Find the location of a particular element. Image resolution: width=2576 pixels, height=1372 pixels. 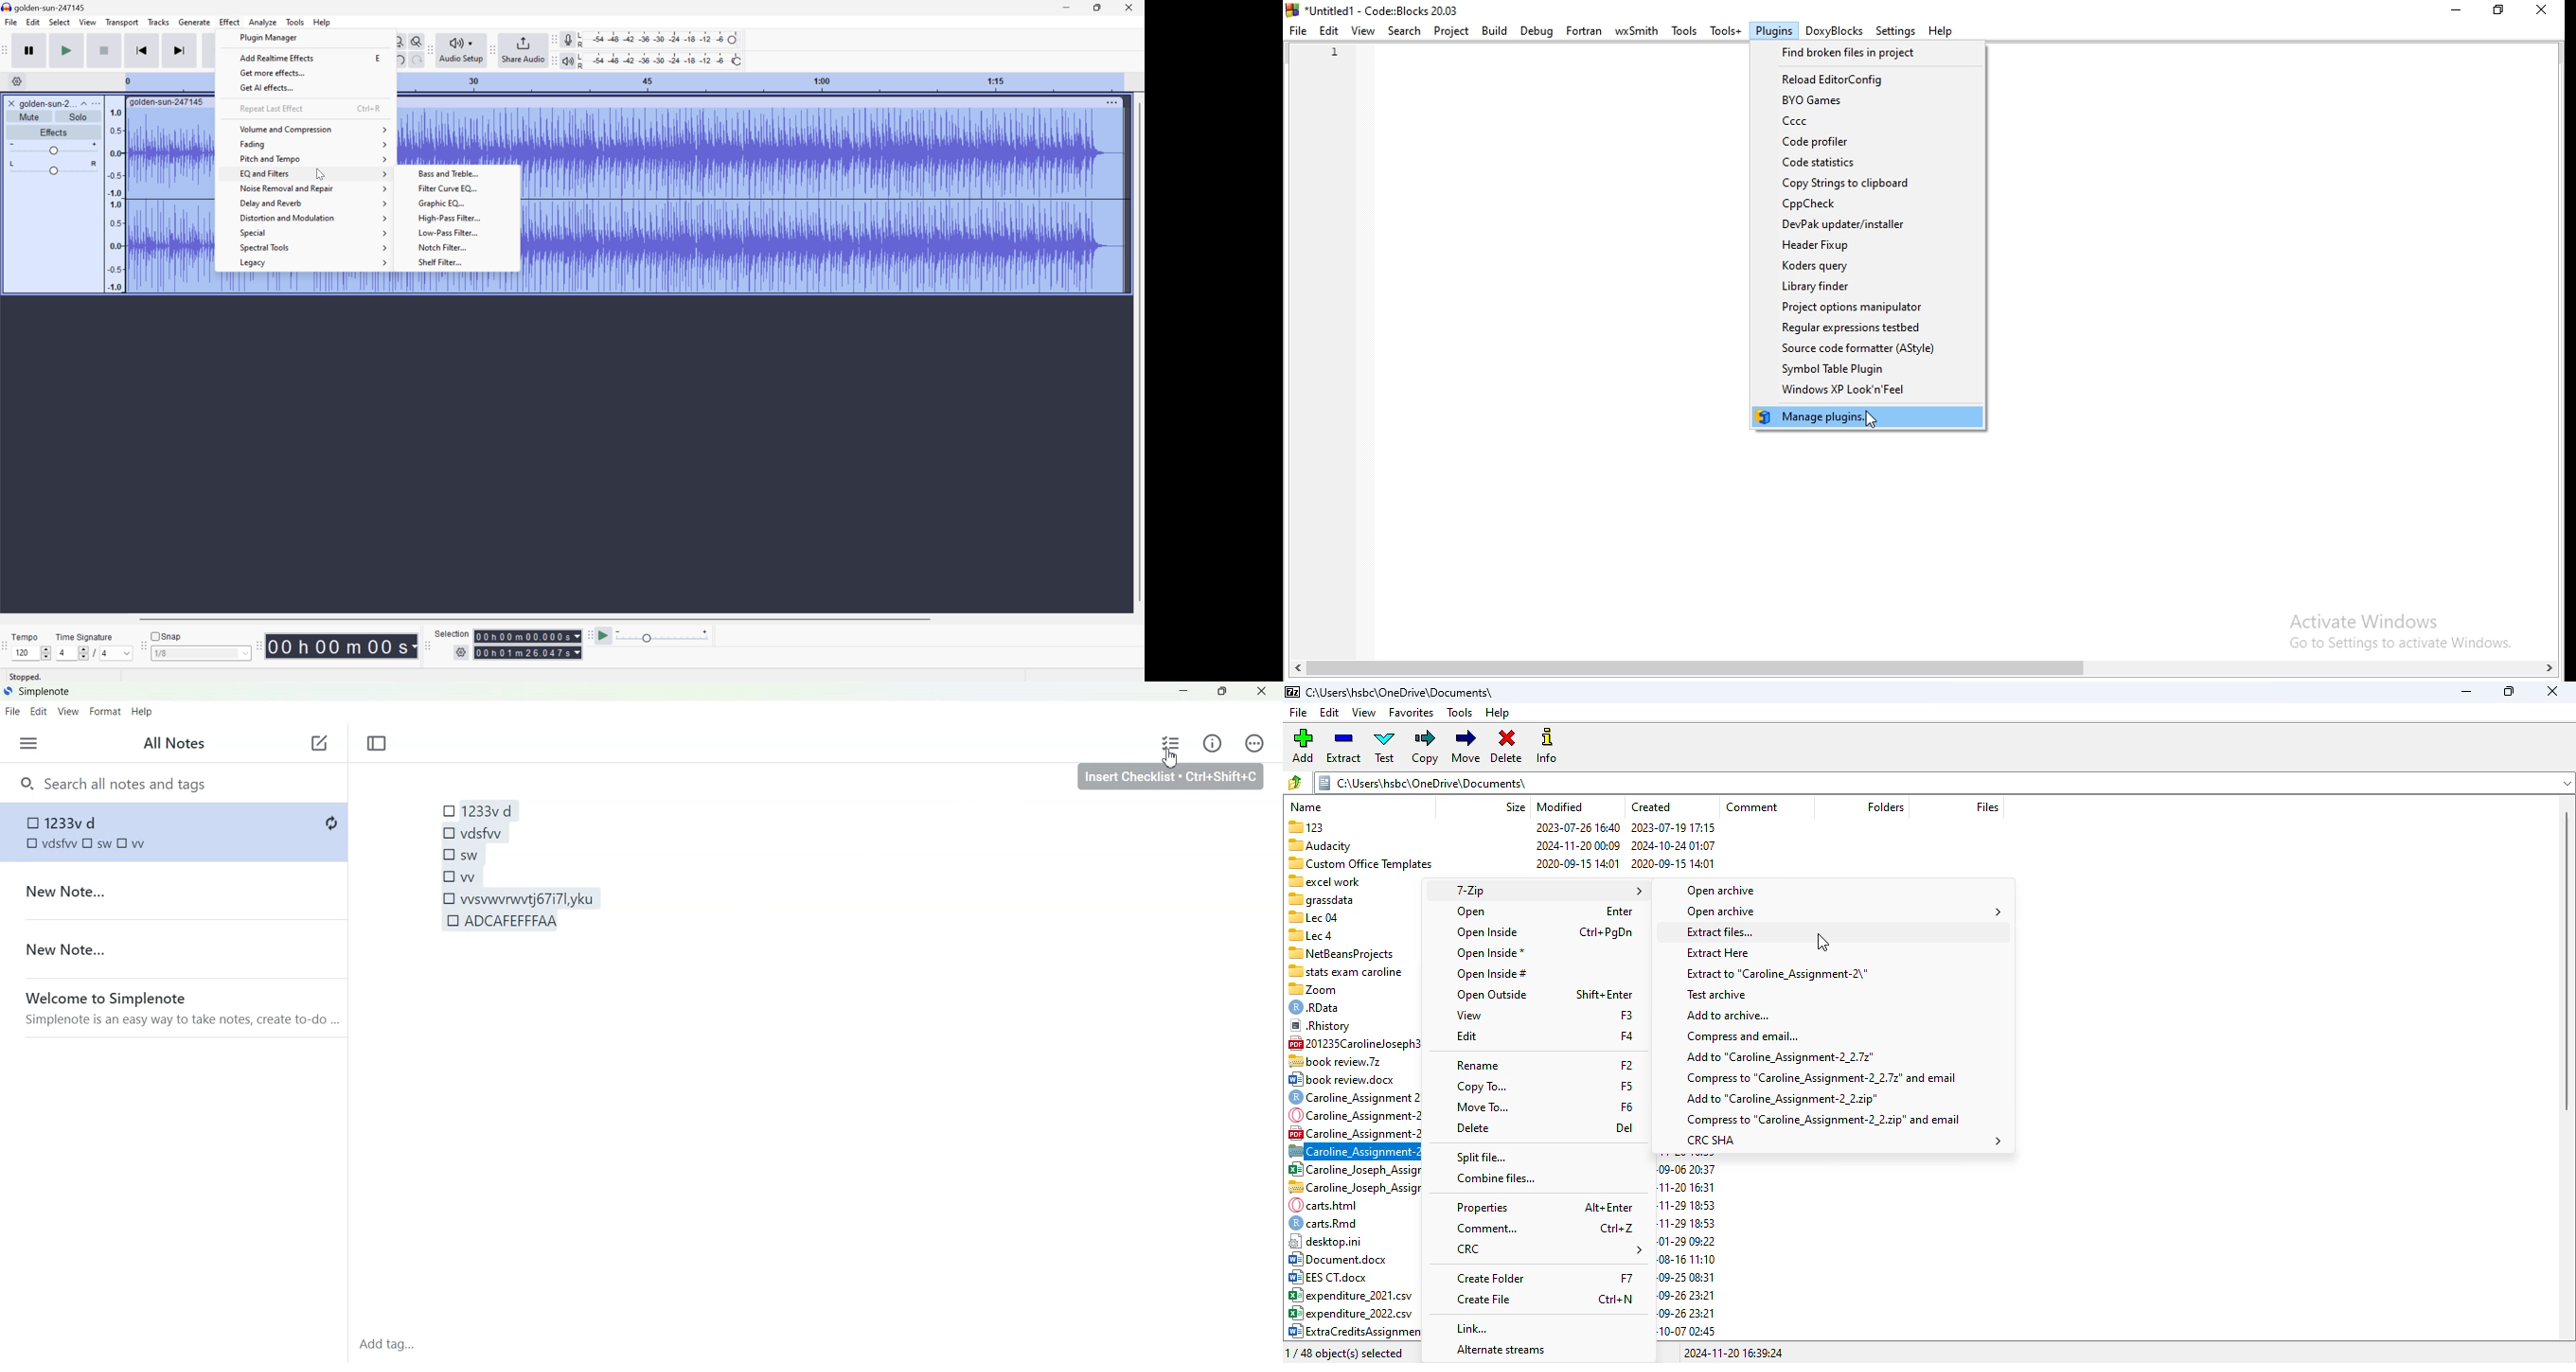

delete is located at coordinates (1473, 1128).